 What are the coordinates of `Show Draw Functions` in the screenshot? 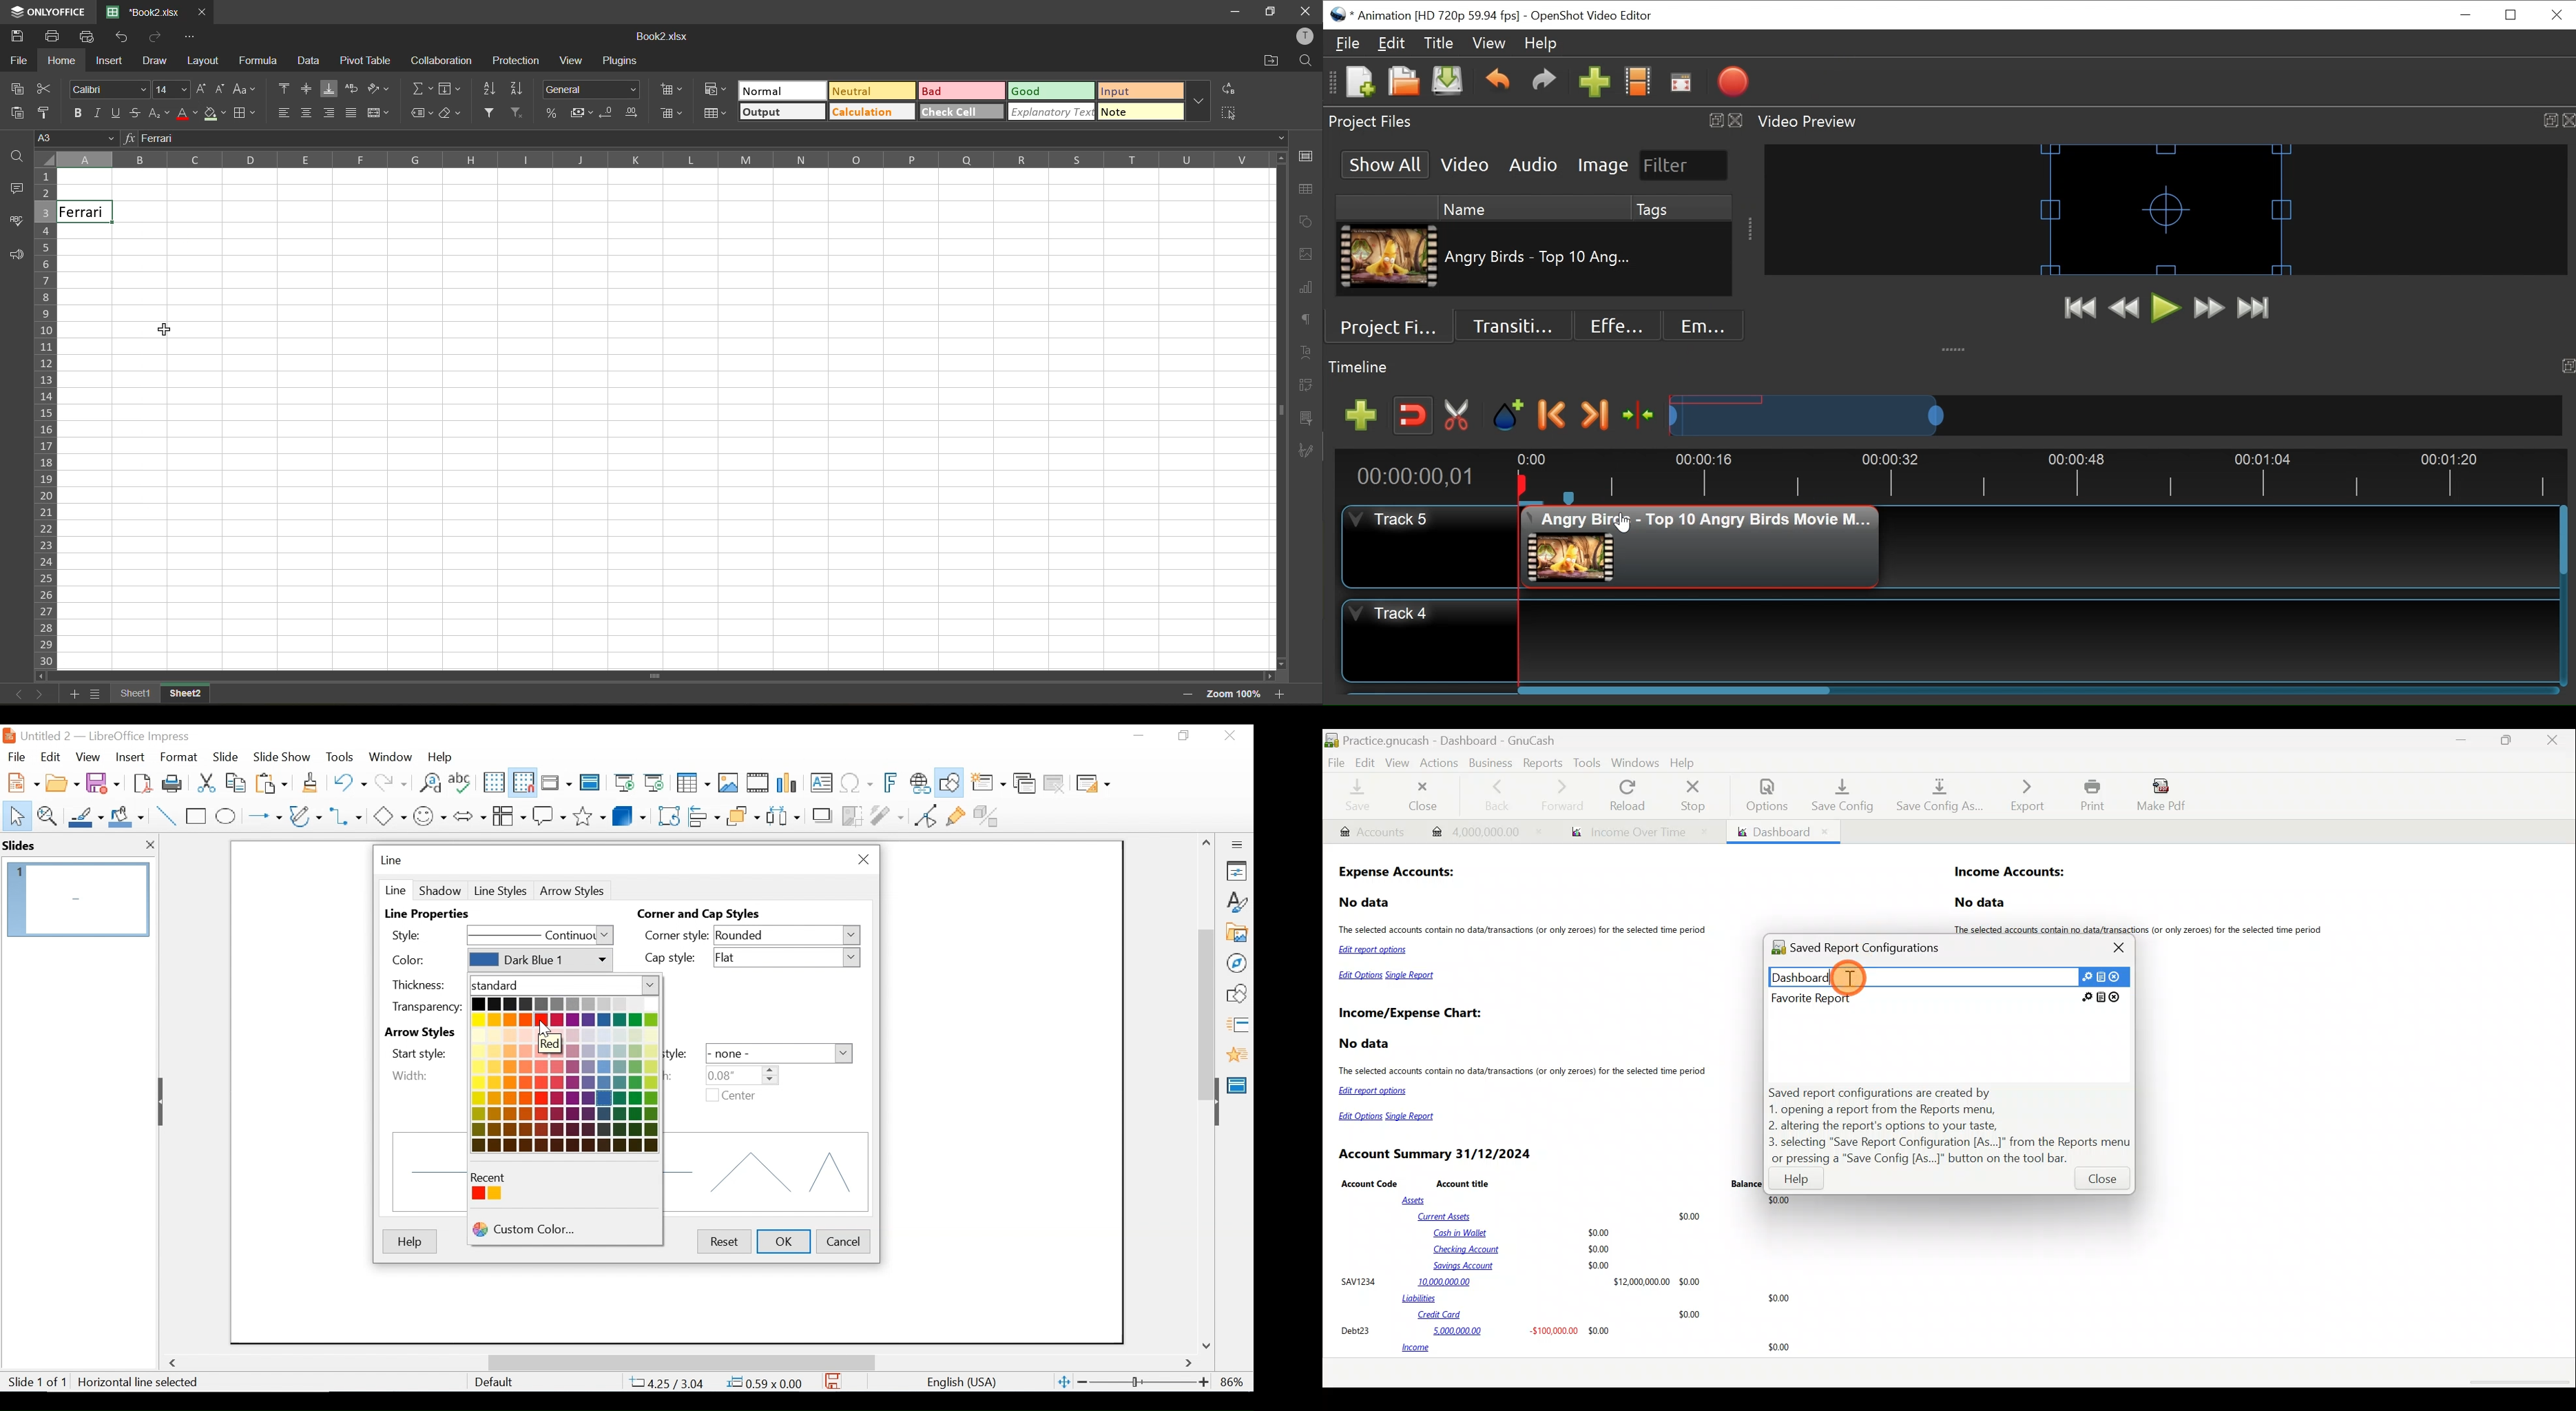 It's located at (951, 783).